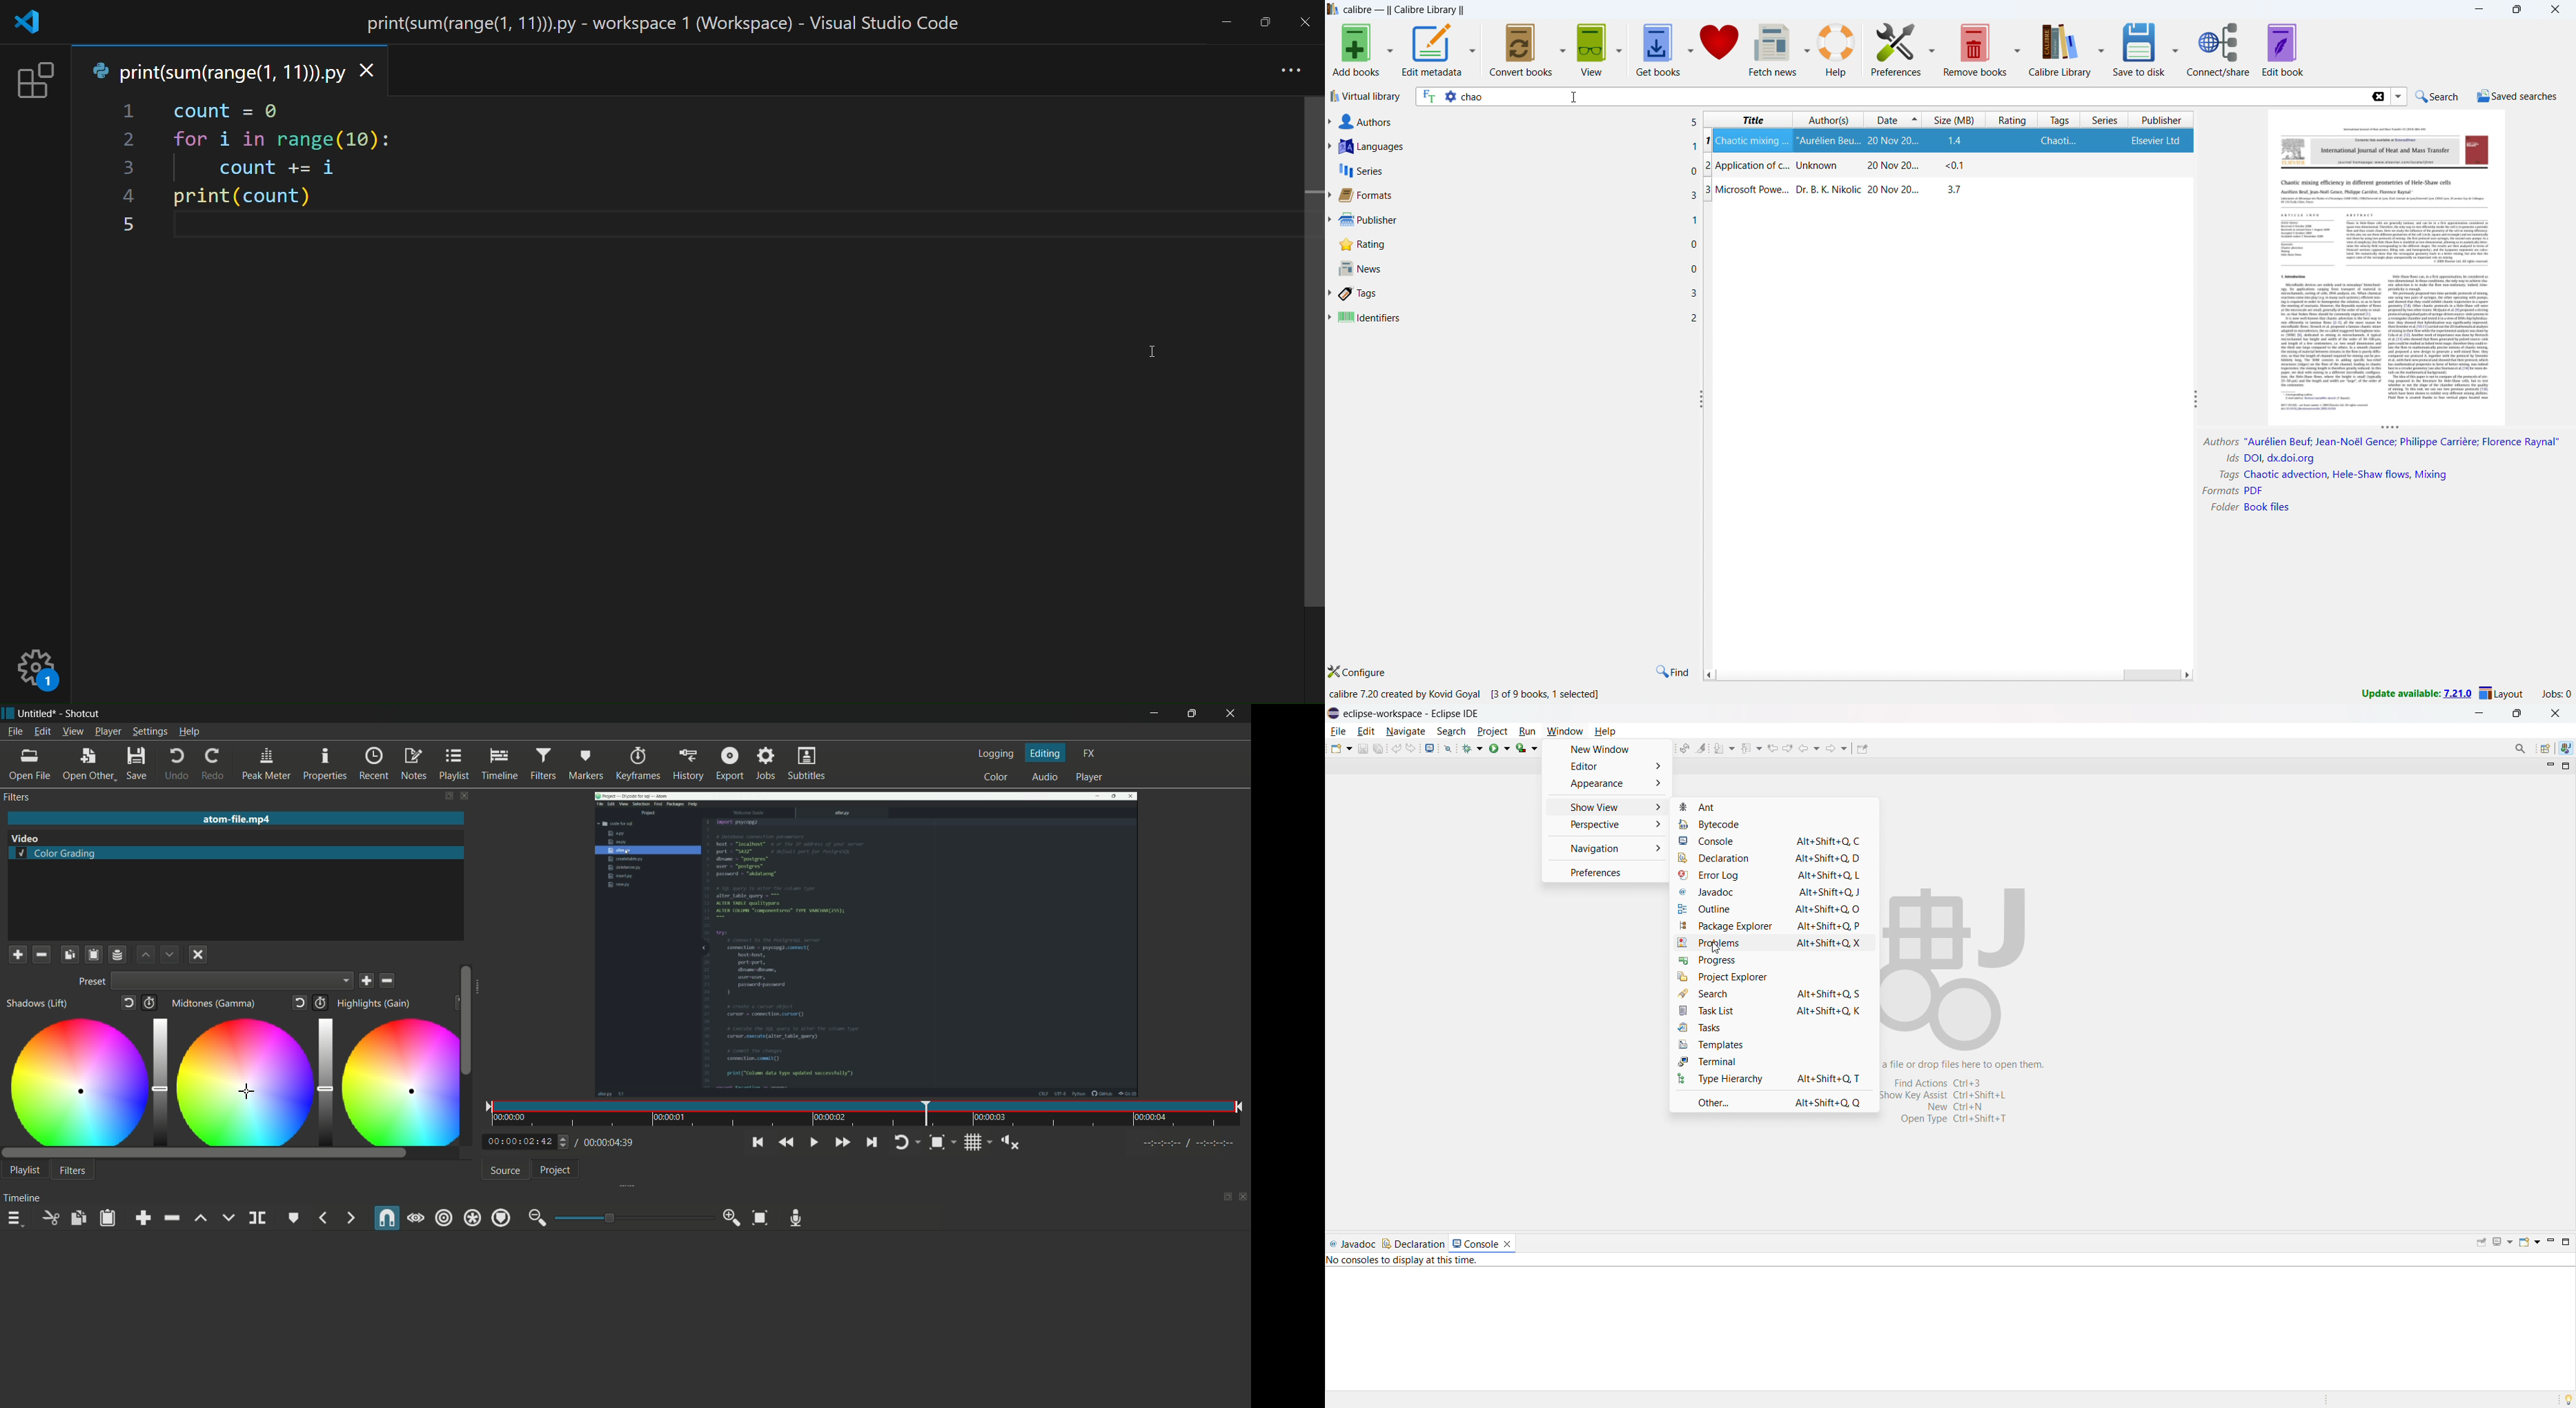 This screenshot has width=2576, height=1428. I want to click on save, so click(136, 766).